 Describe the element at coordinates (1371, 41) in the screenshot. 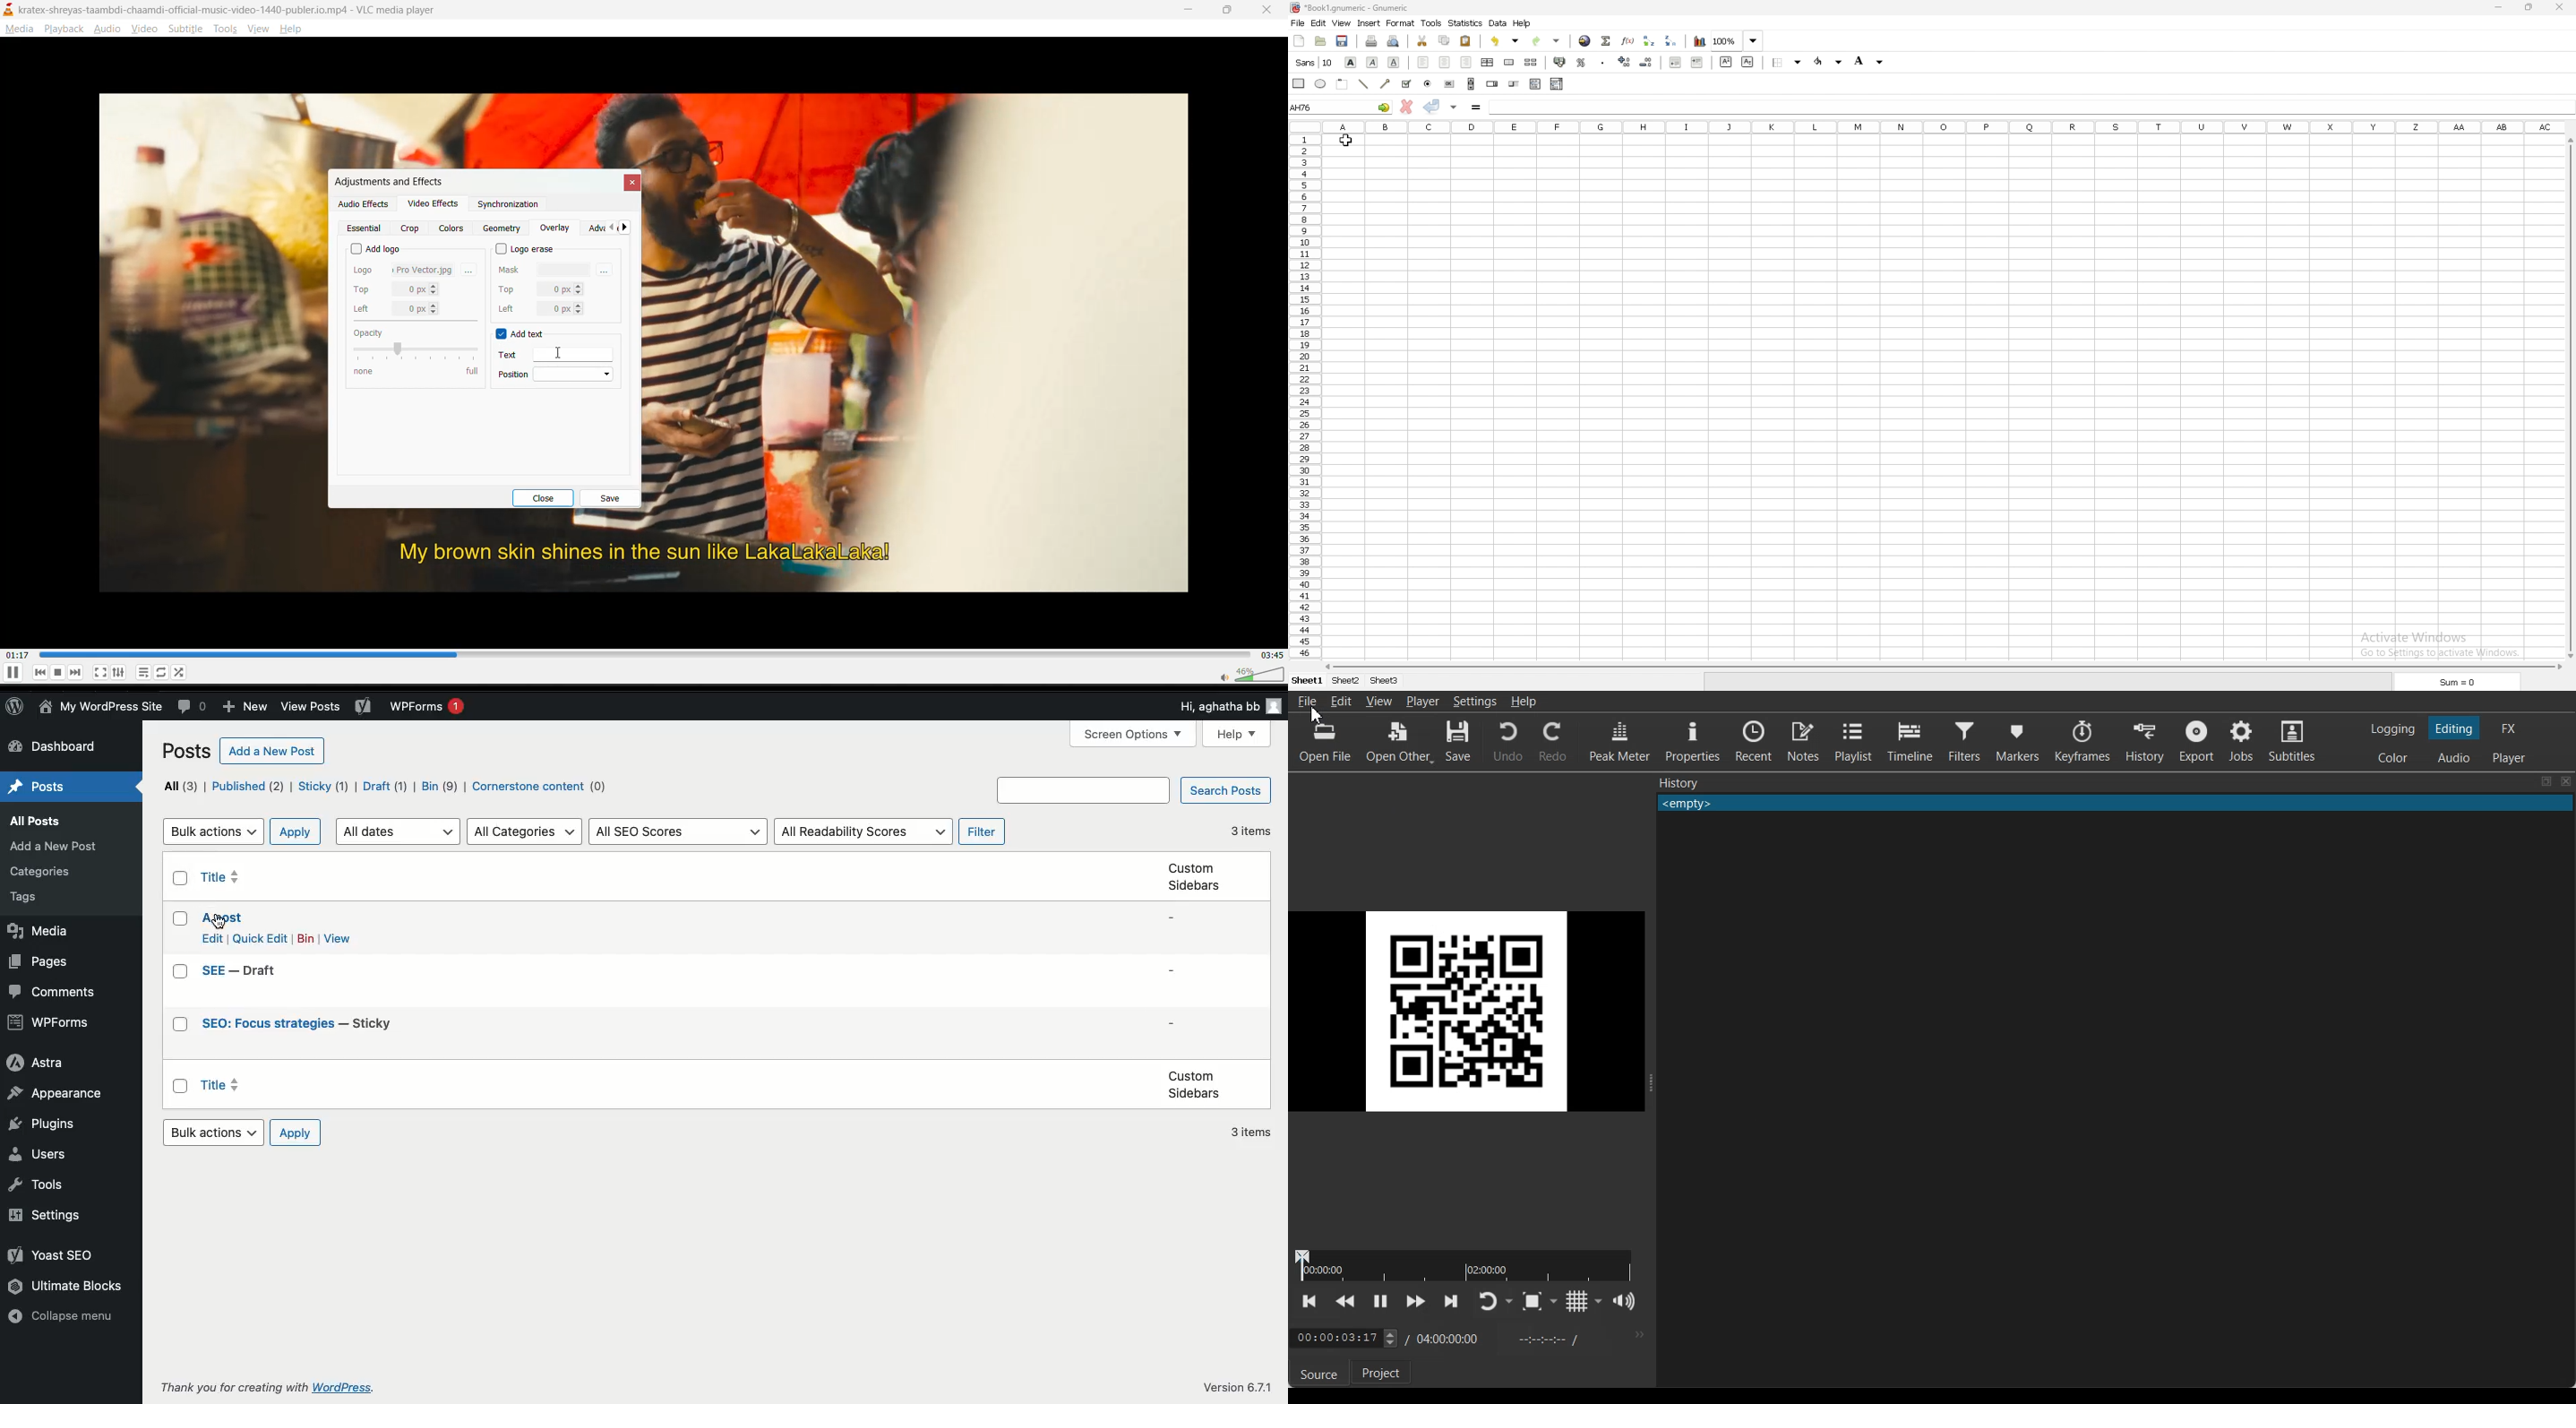

I see `print` at that location.